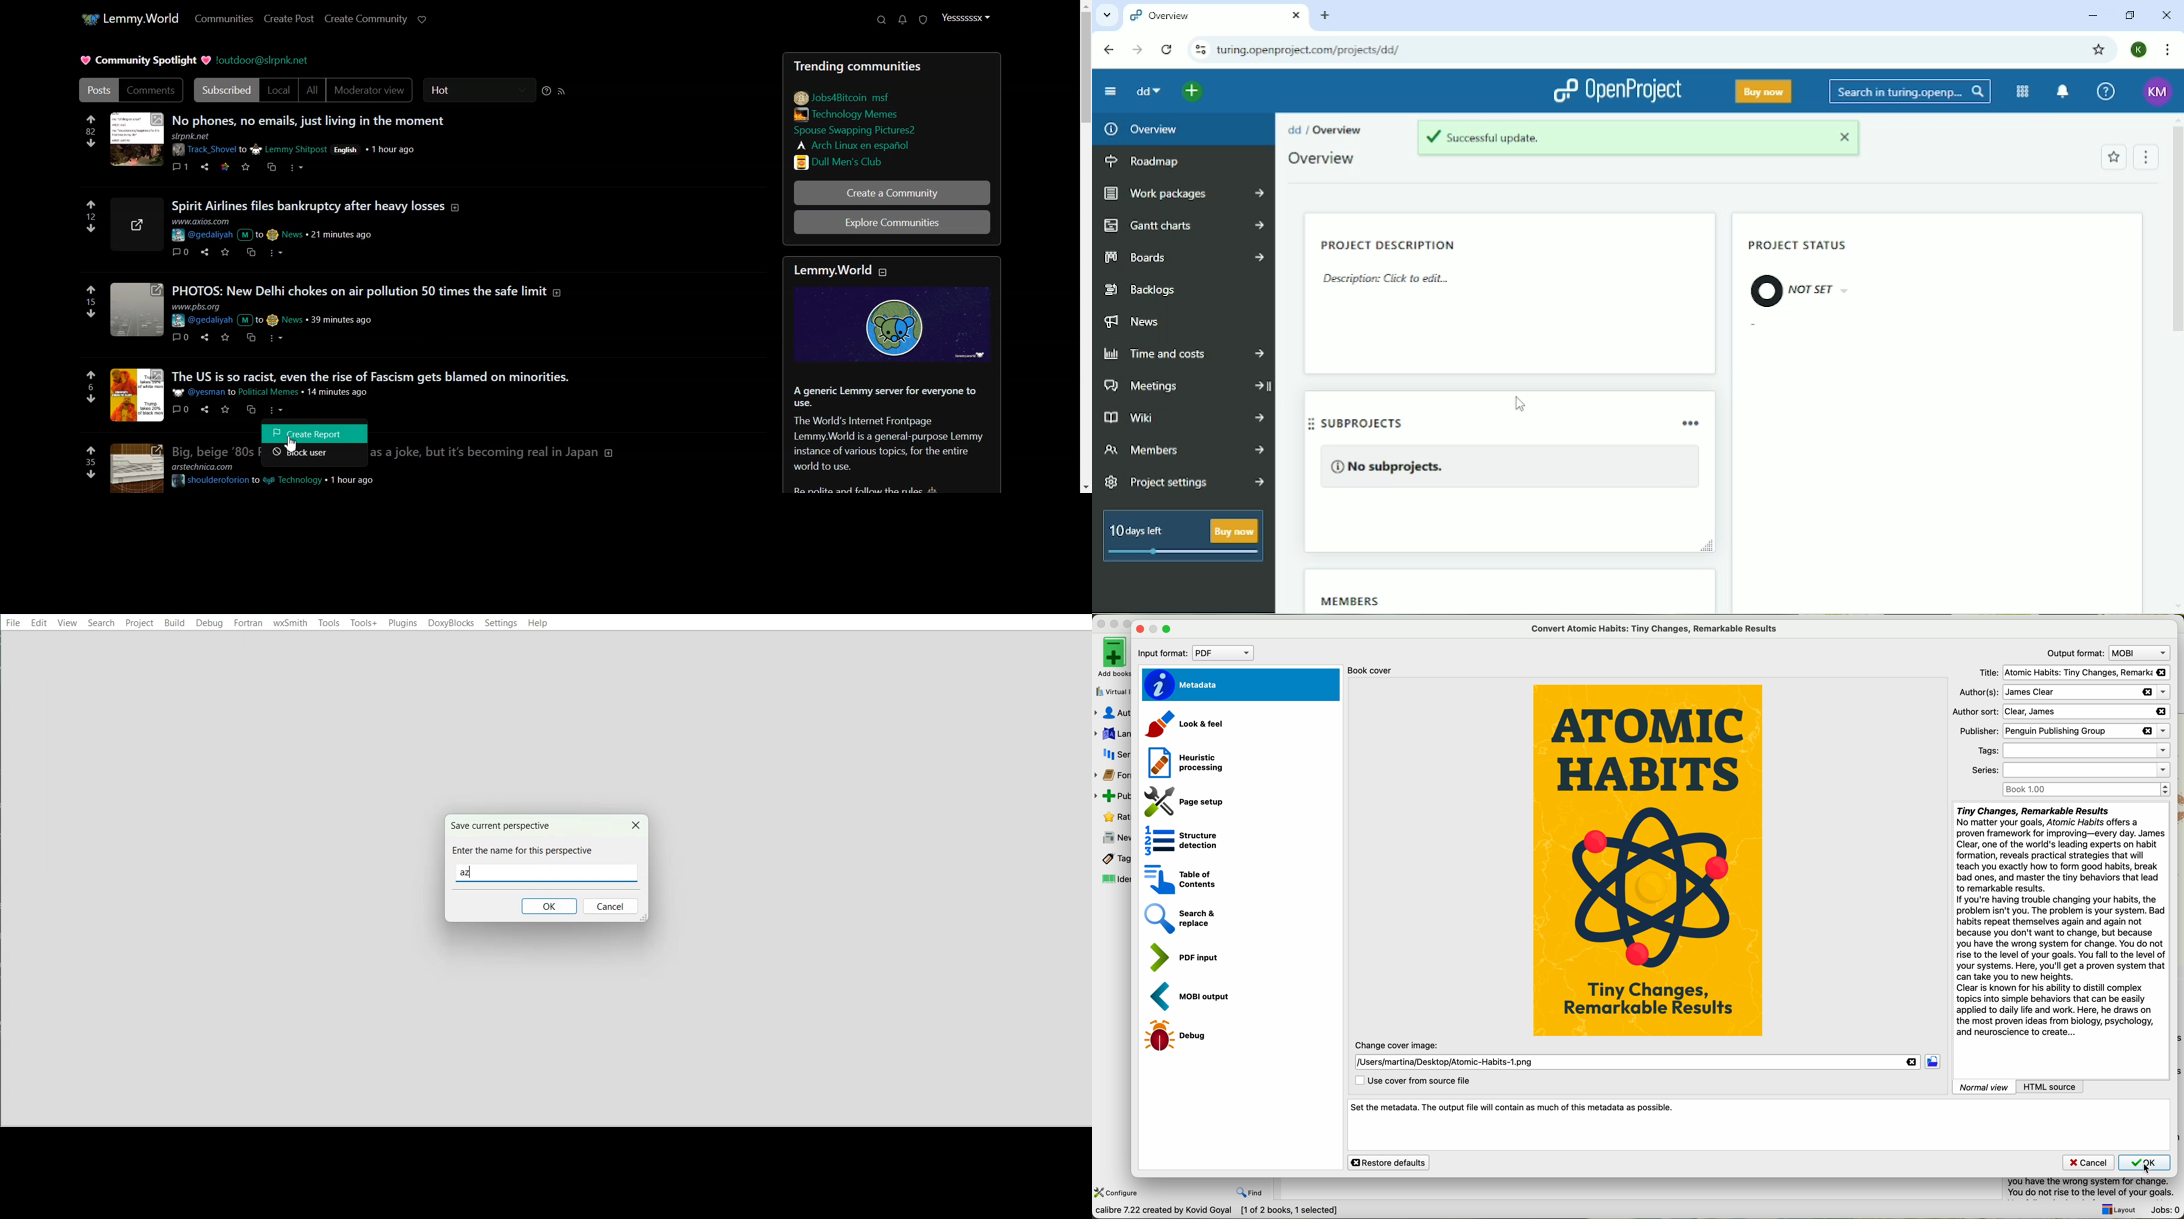  Describe the element at coordinates (1760, 1126) in the screenshot. I see `set the metadata` at that location.